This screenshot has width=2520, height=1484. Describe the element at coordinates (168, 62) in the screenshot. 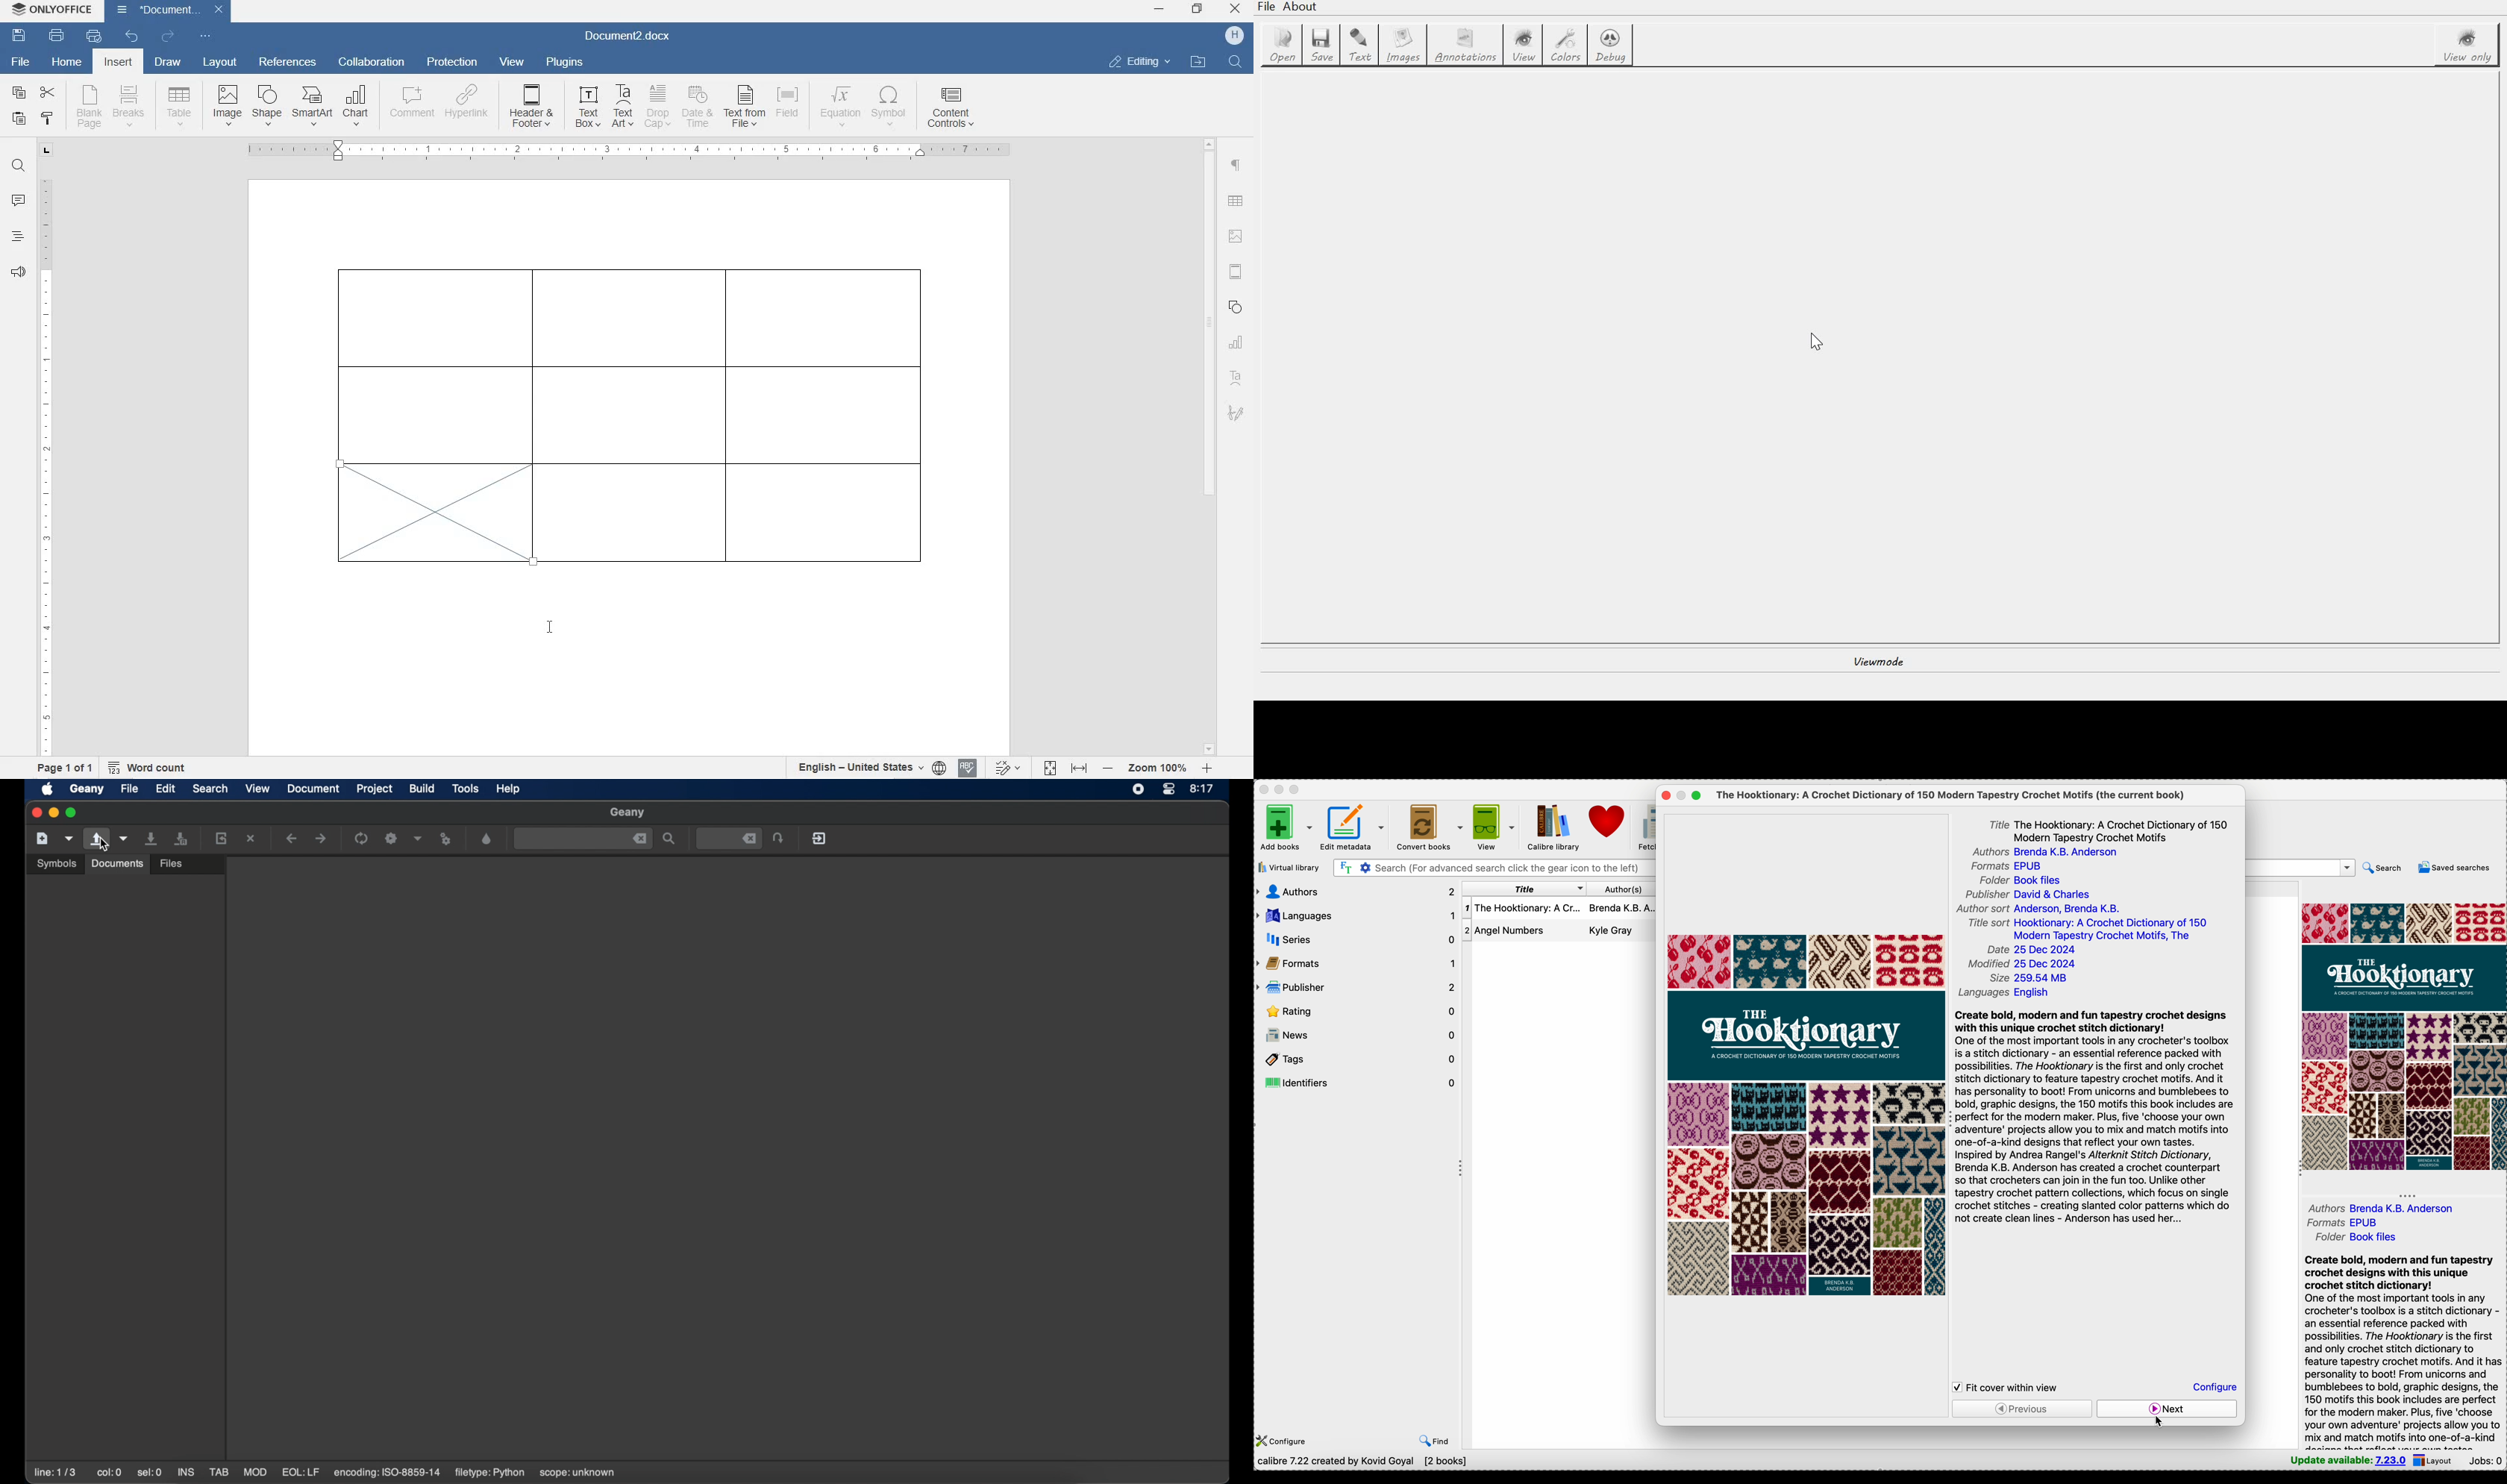

I see `draw` at that location.